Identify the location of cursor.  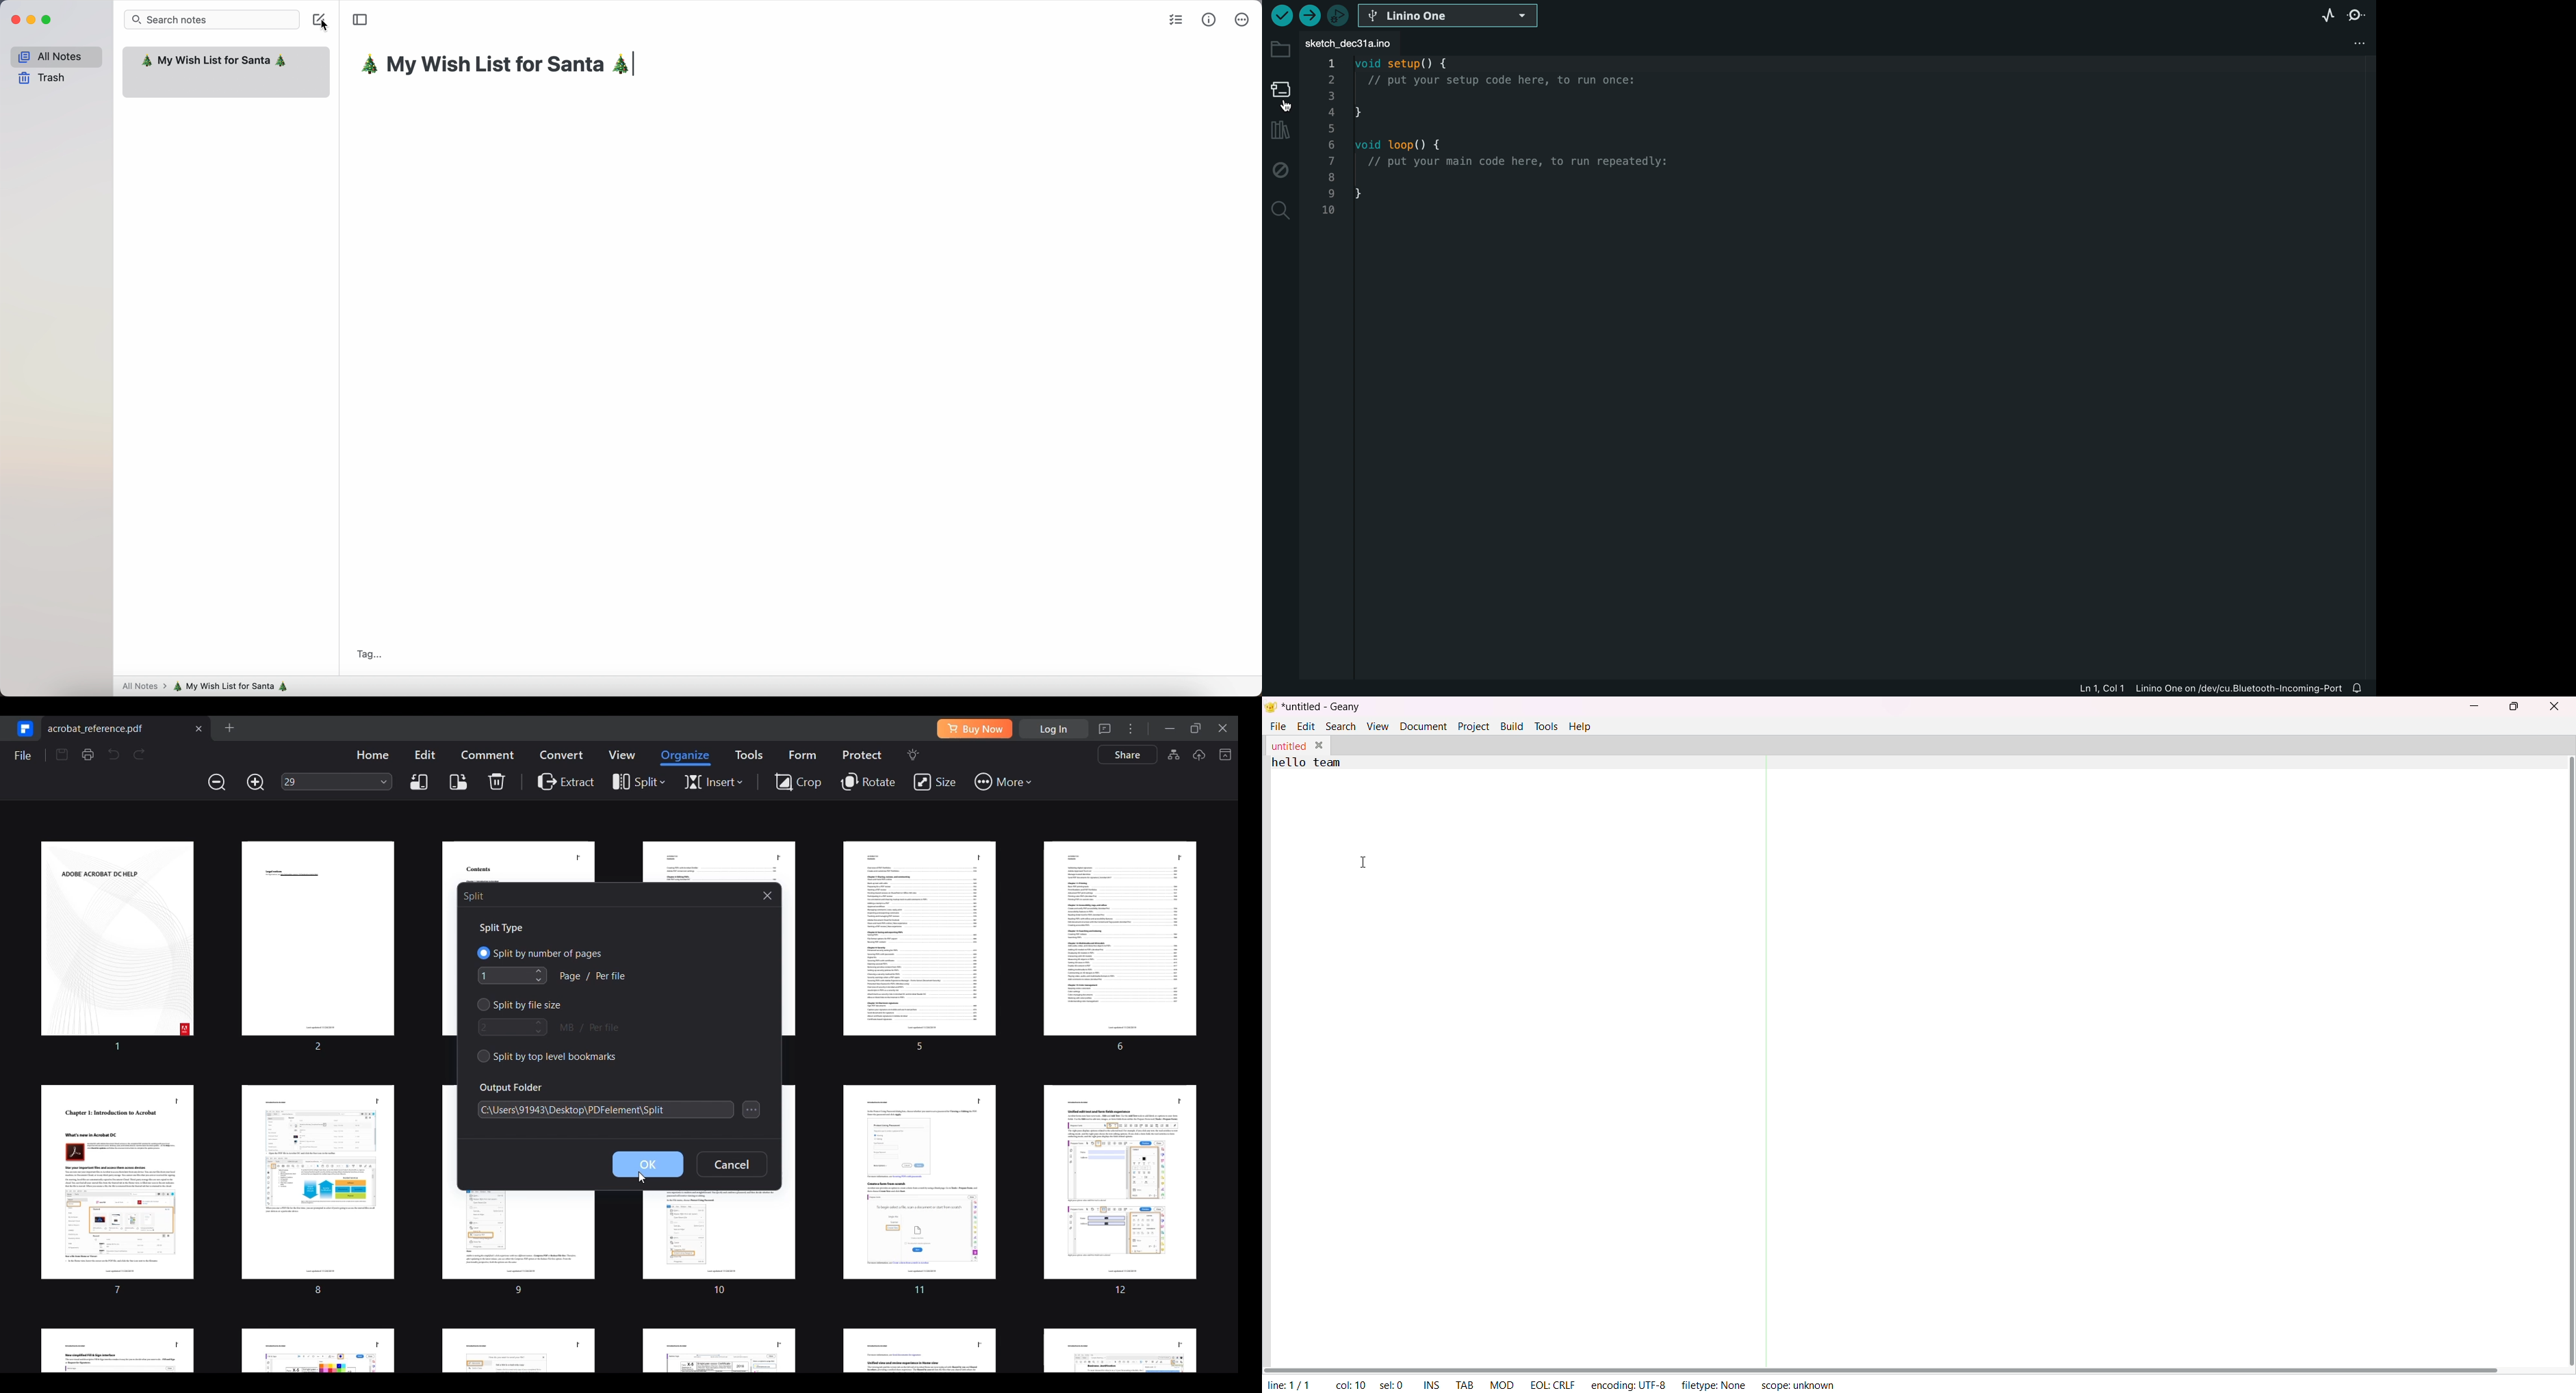
(321, 26).